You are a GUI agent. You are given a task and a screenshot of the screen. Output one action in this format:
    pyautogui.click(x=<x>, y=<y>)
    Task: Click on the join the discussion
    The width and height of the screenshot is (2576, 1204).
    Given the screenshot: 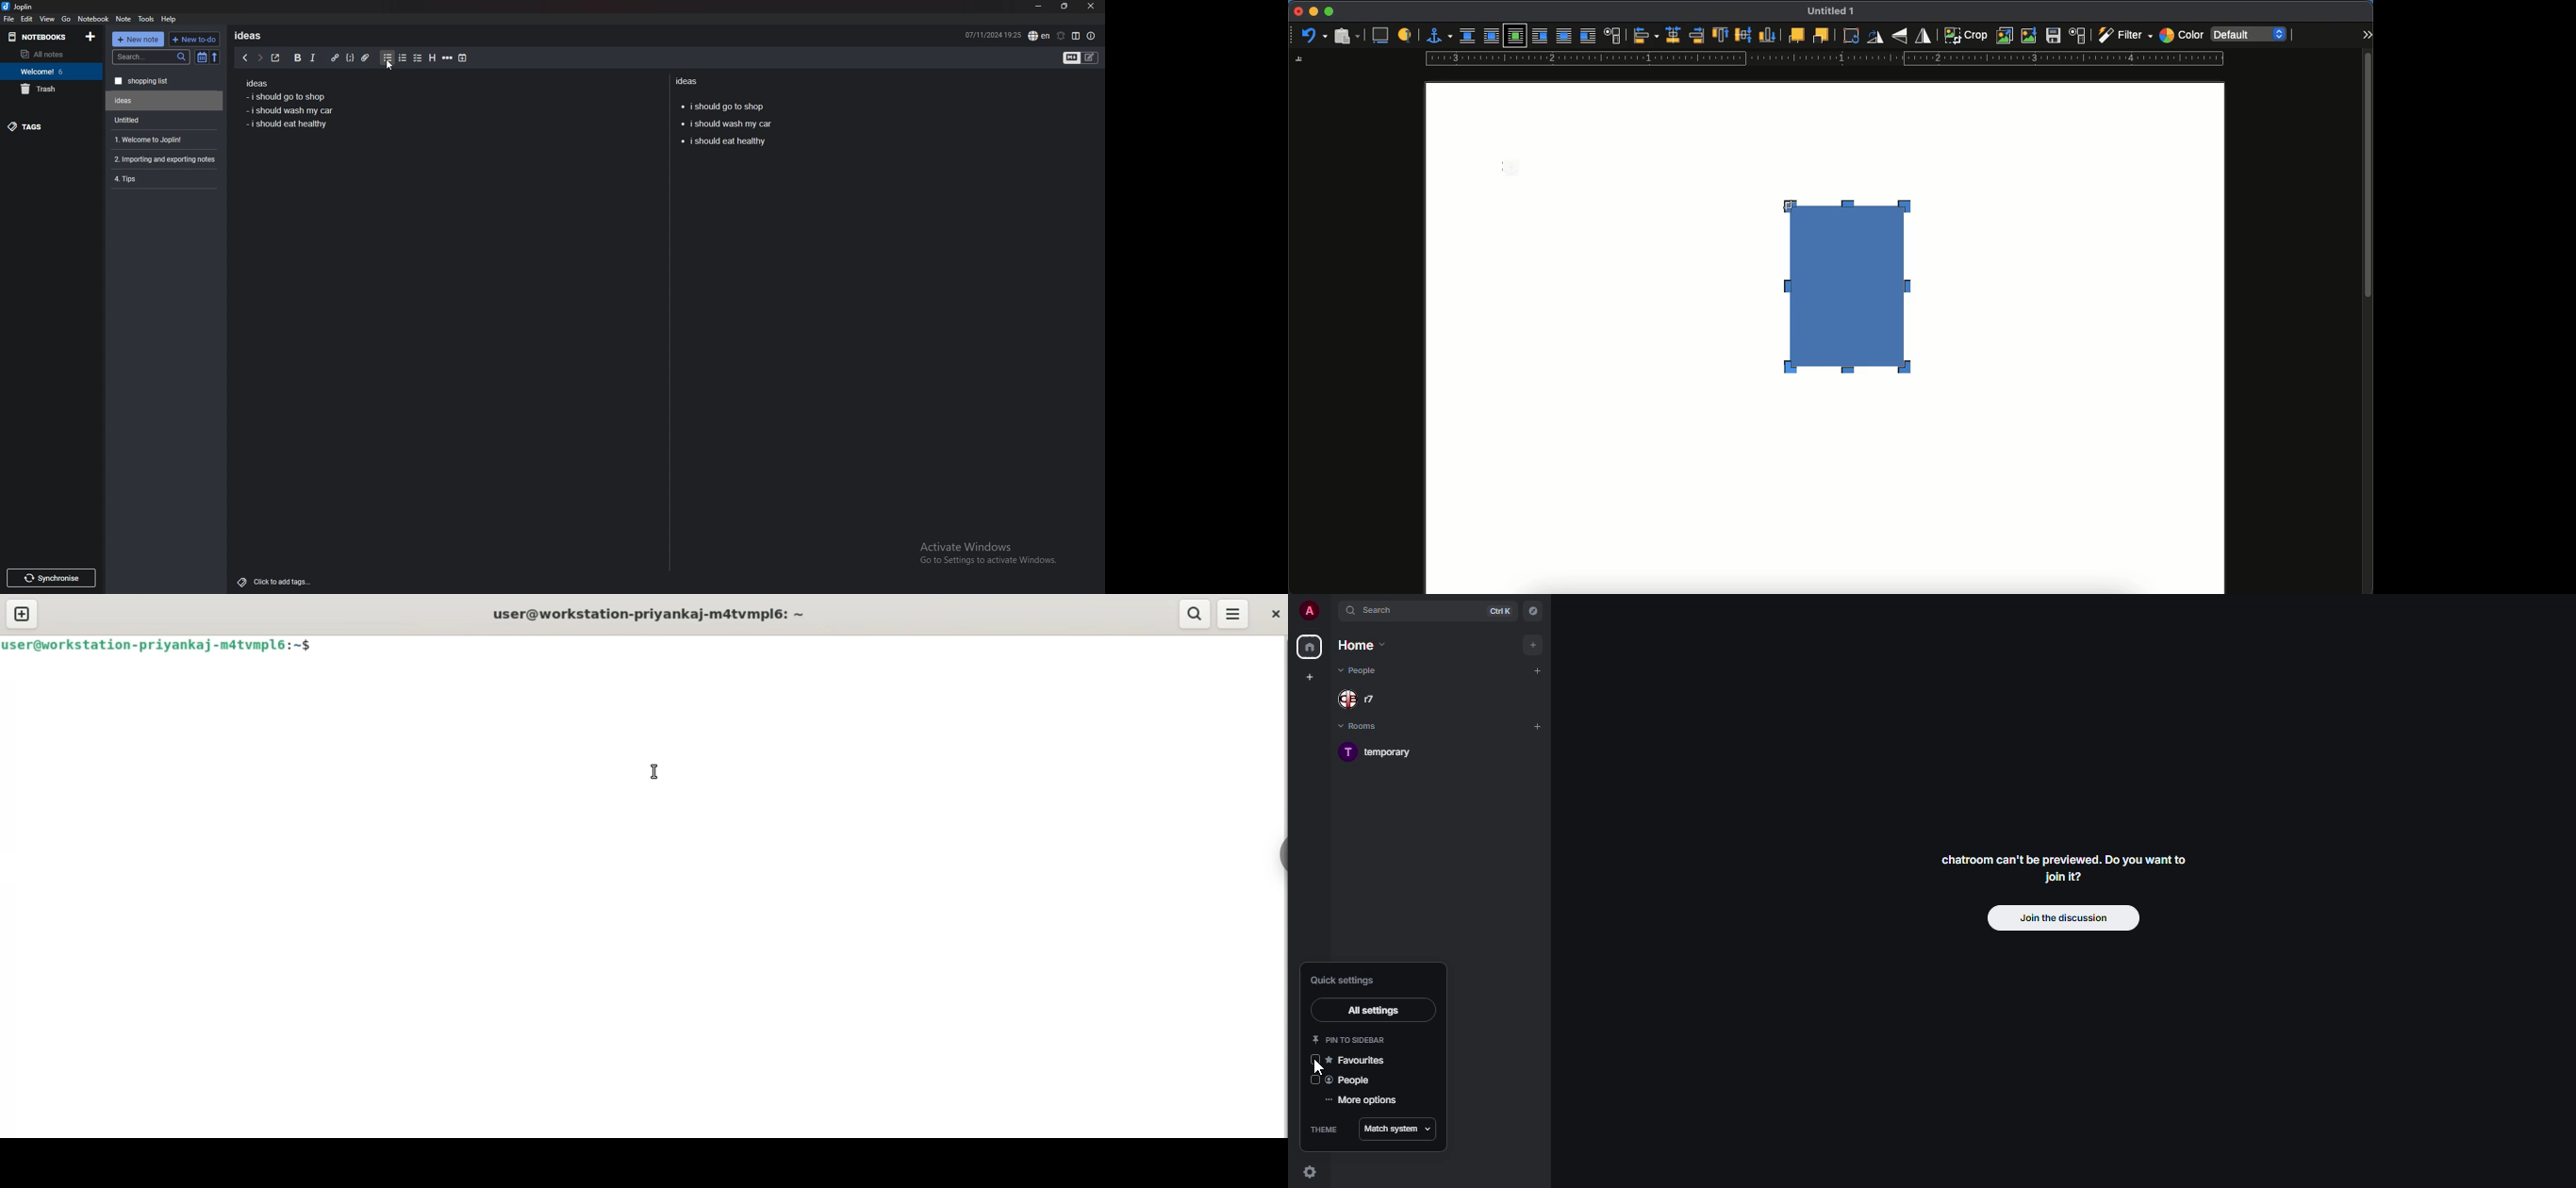 What is the action you would take?
    pyautogui.click(x=2062, y=919)
    